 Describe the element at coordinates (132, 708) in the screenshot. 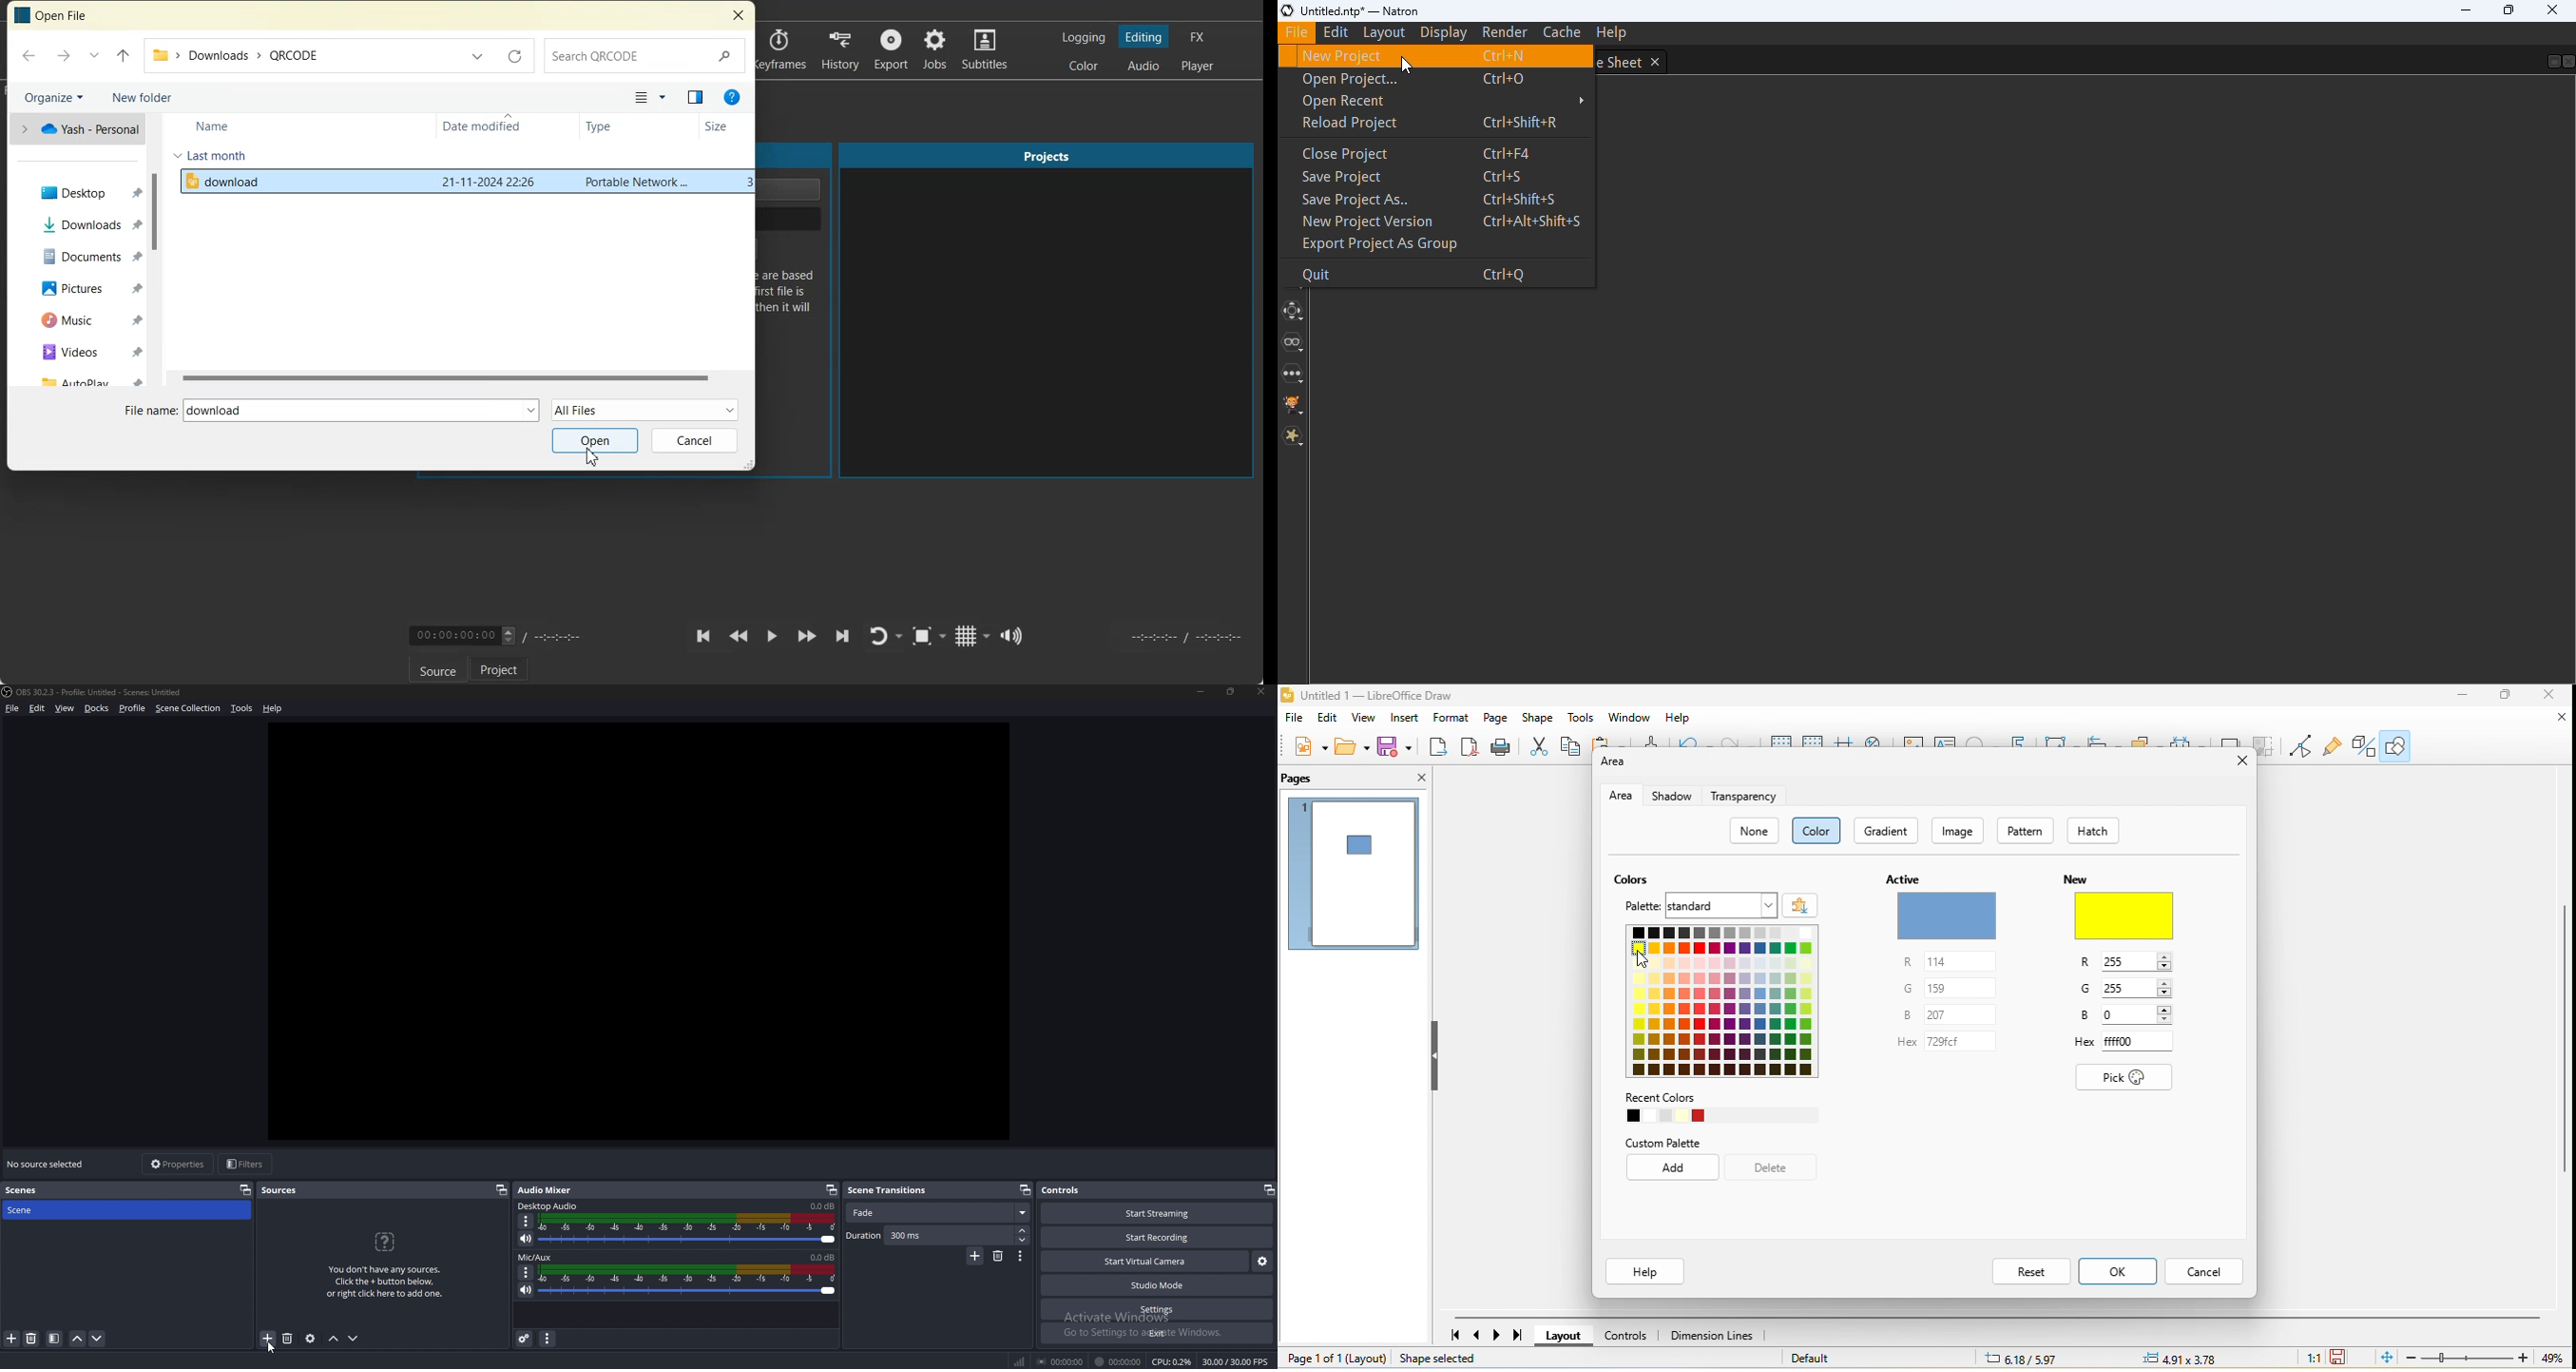

I see `Profile` at that location.